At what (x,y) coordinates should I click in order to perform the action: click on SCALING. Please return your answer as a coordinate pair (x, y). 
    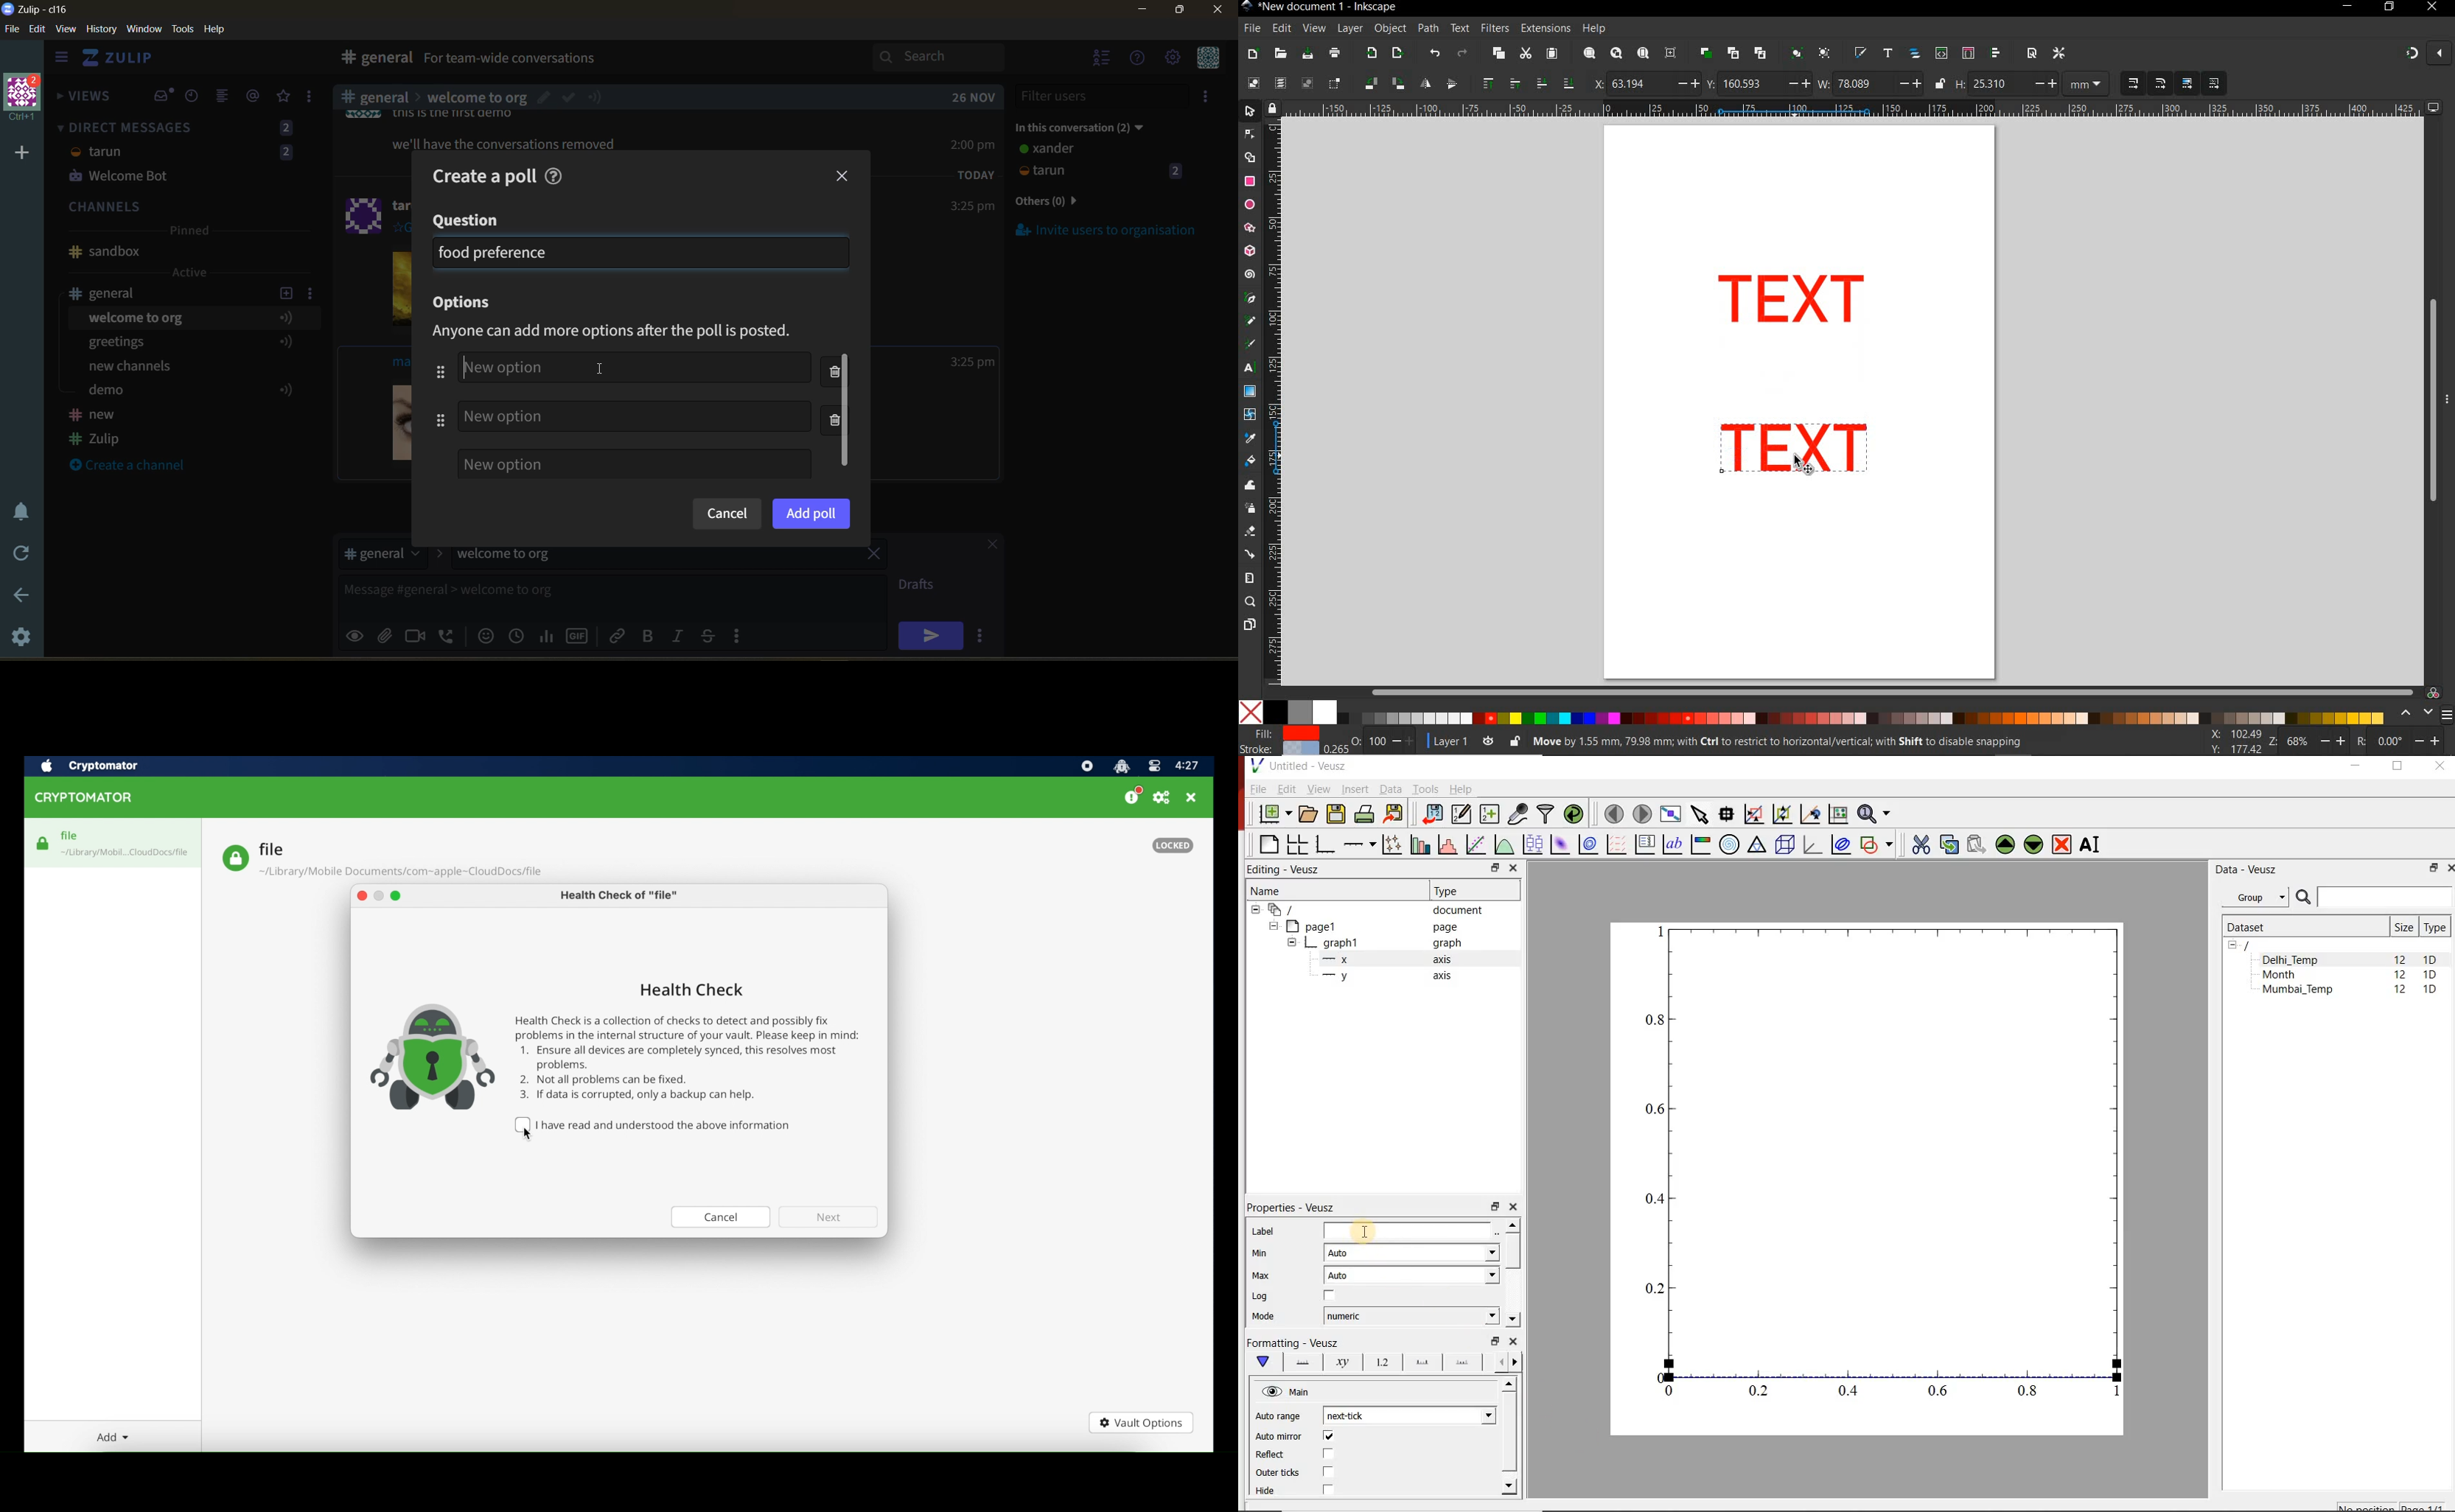
    Looking at the image, I should click on (2146, 84).